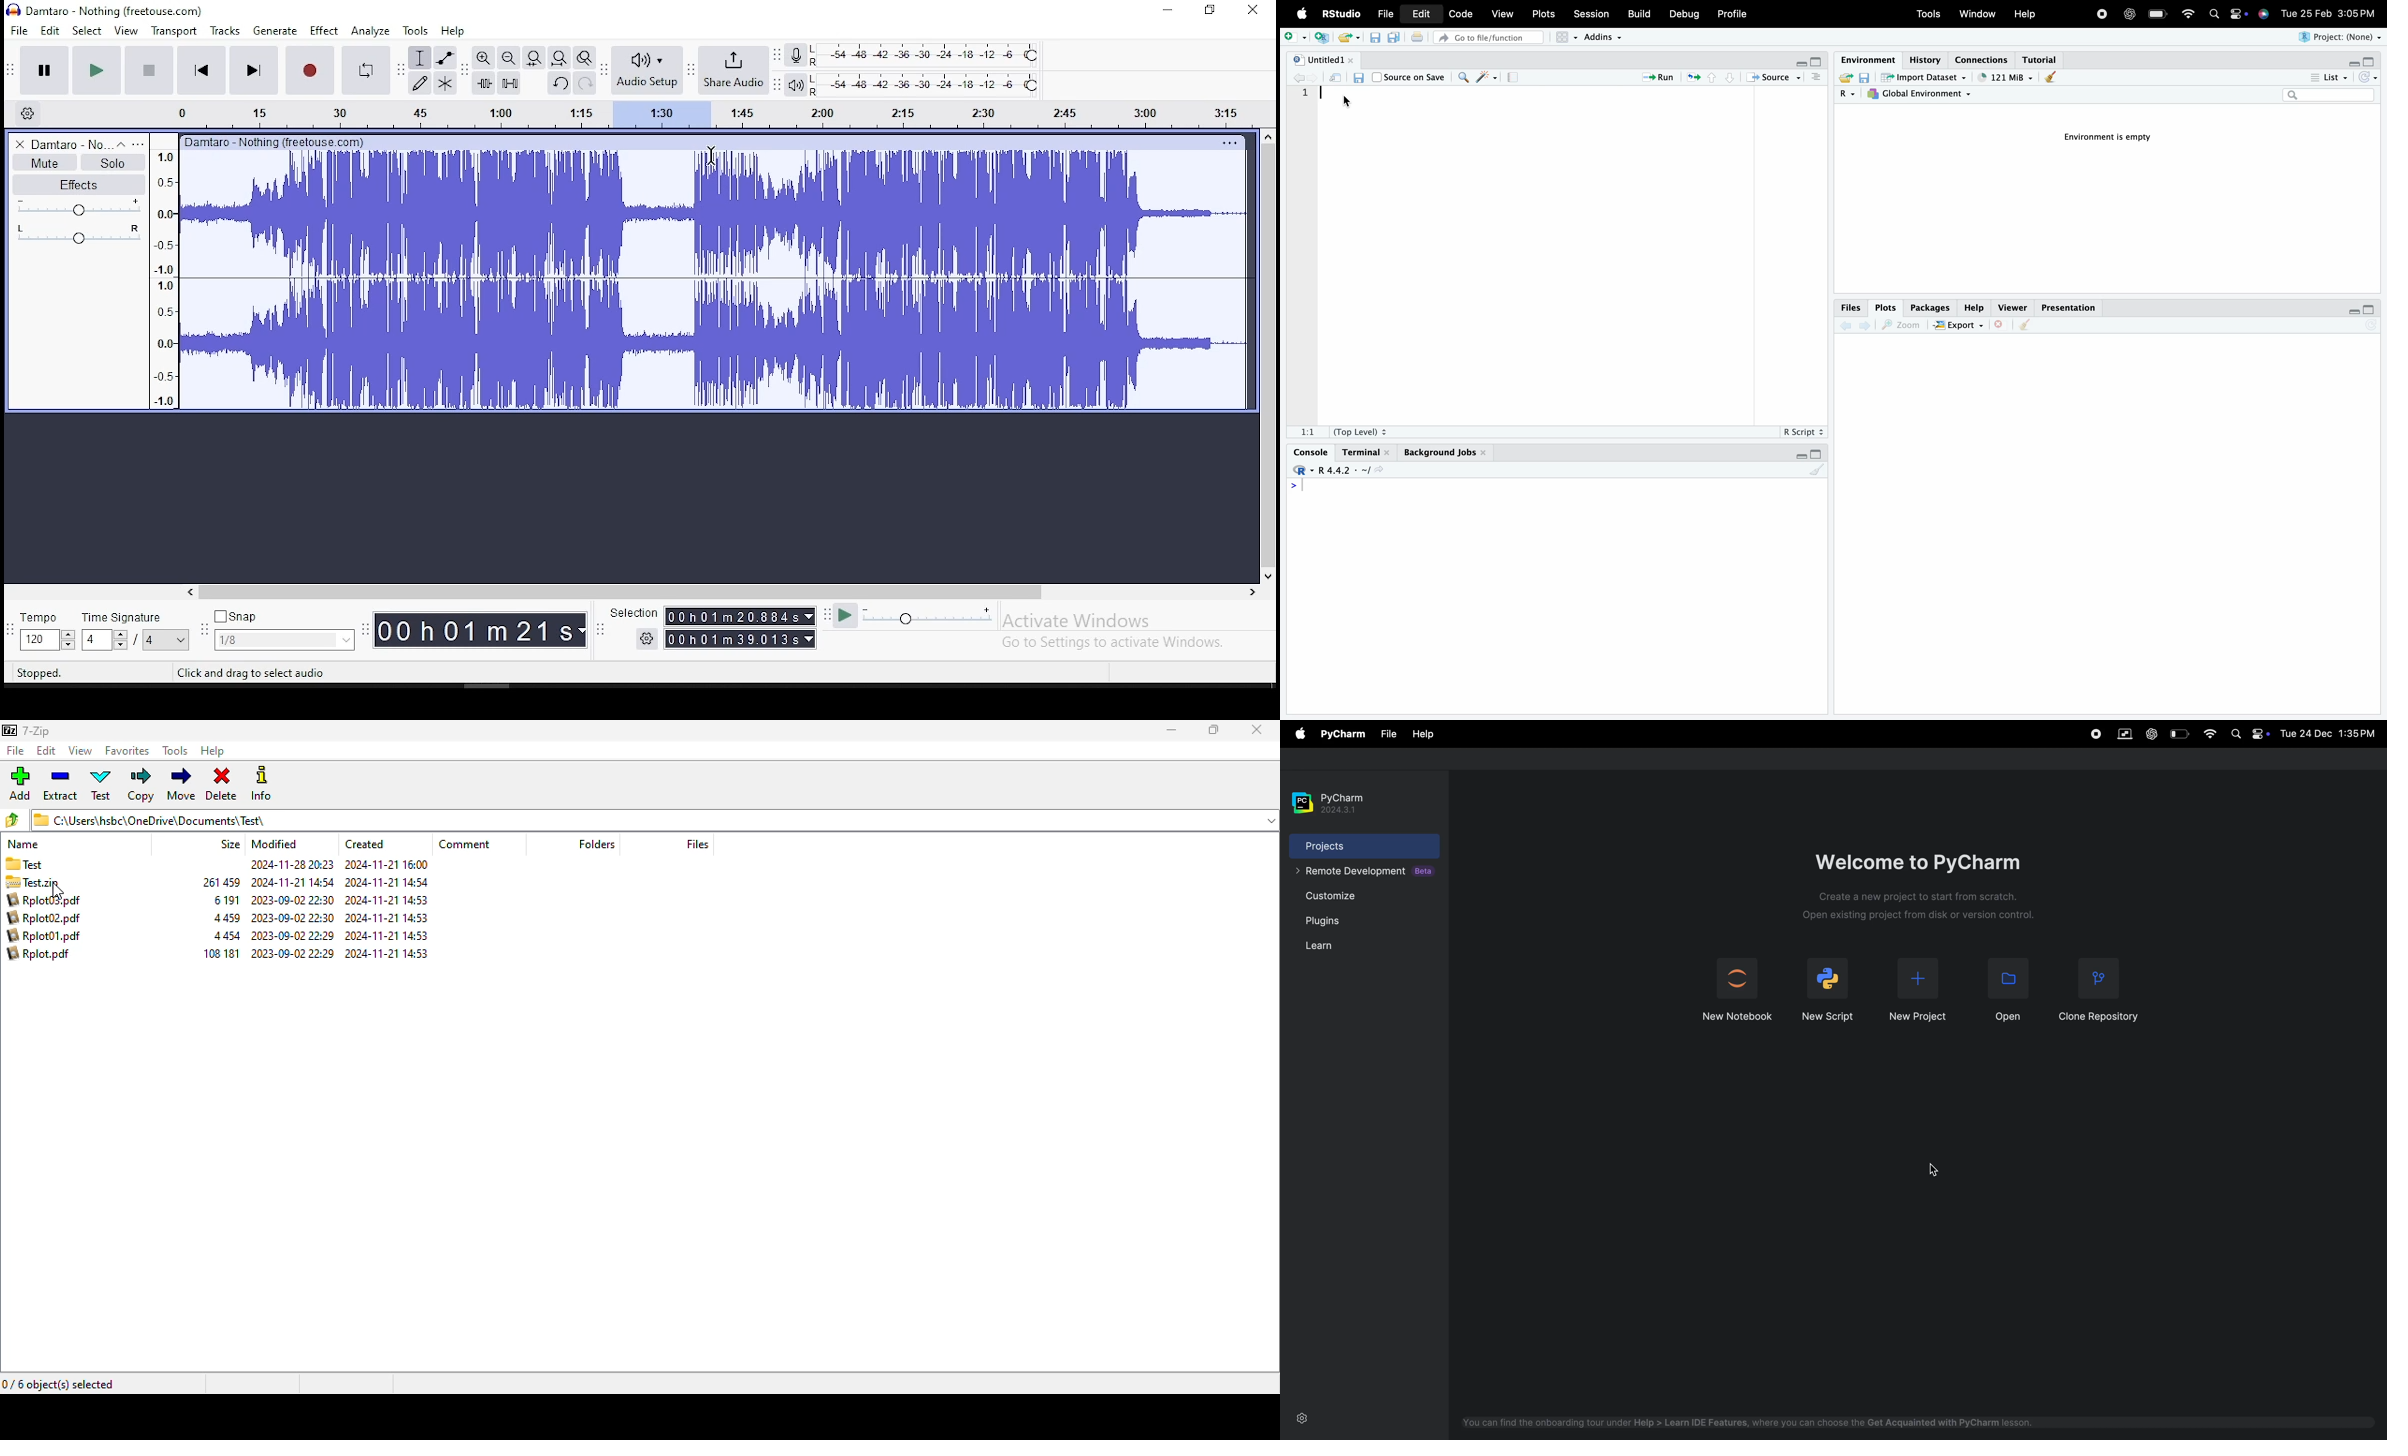 Image resolution: width=2408 pixels, height=1456 pixels. Describe the element at coordinates (2129, 12) in the screenshot. I see `ChatGpt` at that location.